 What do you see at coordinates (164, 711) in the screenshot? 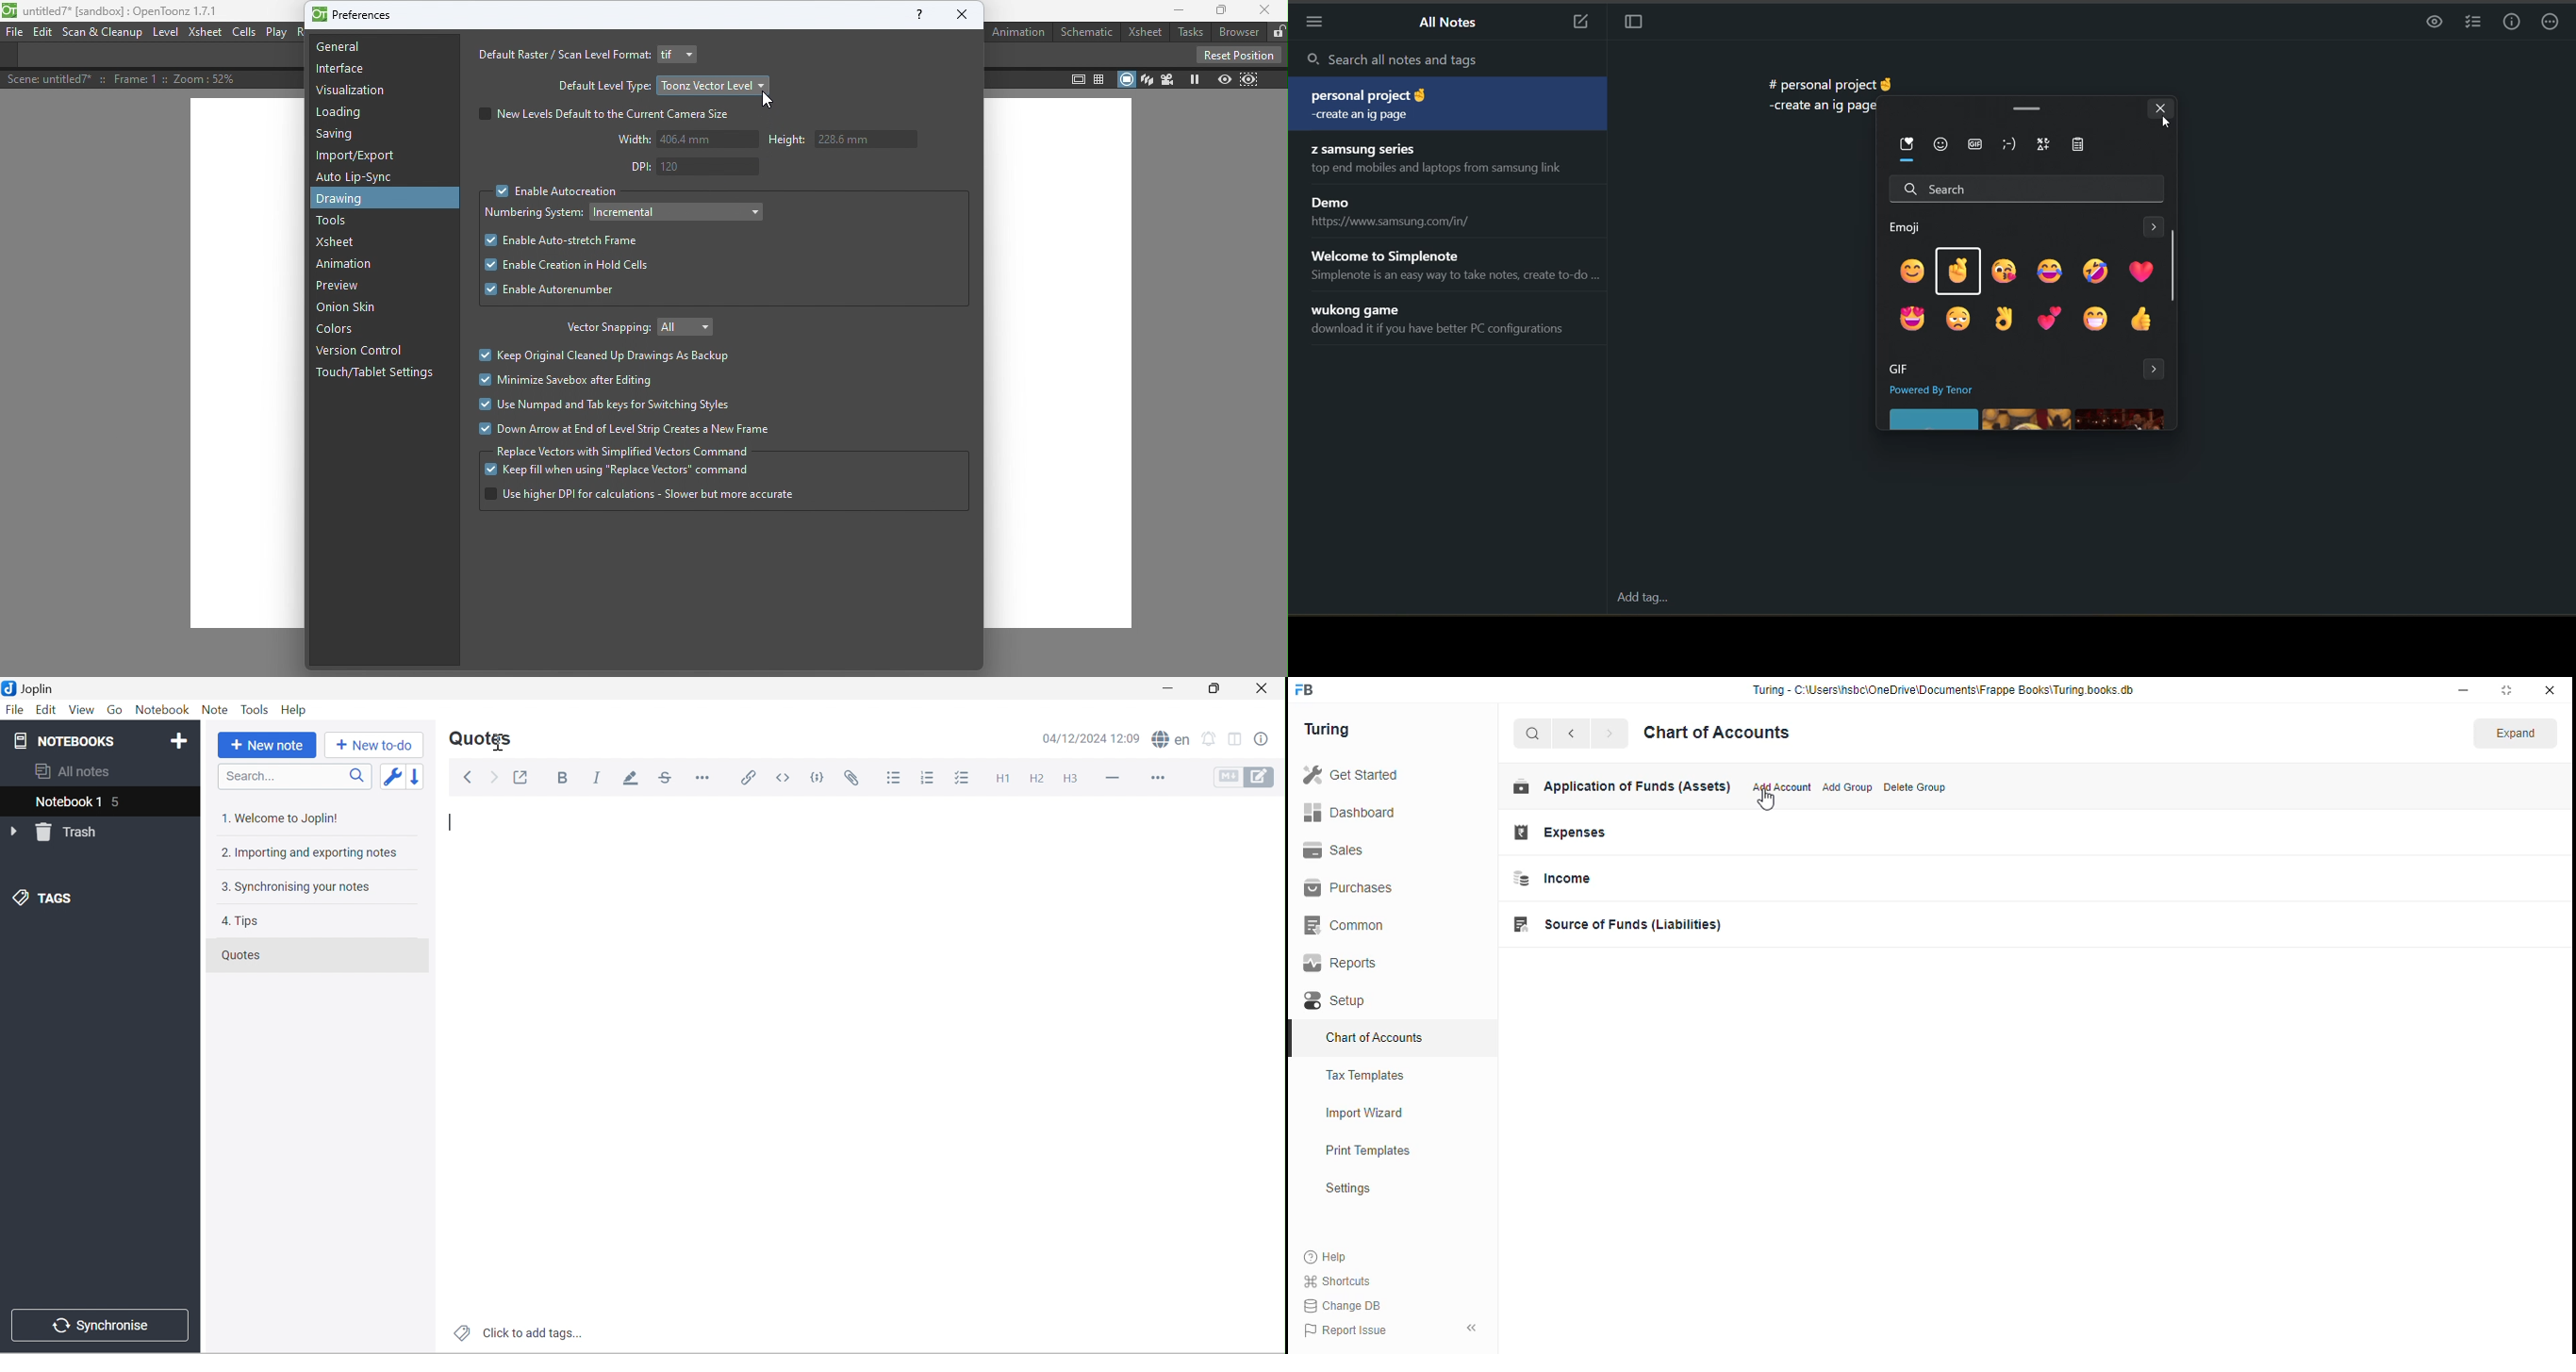
I see `Notebook` at bounding box center [164, 711].